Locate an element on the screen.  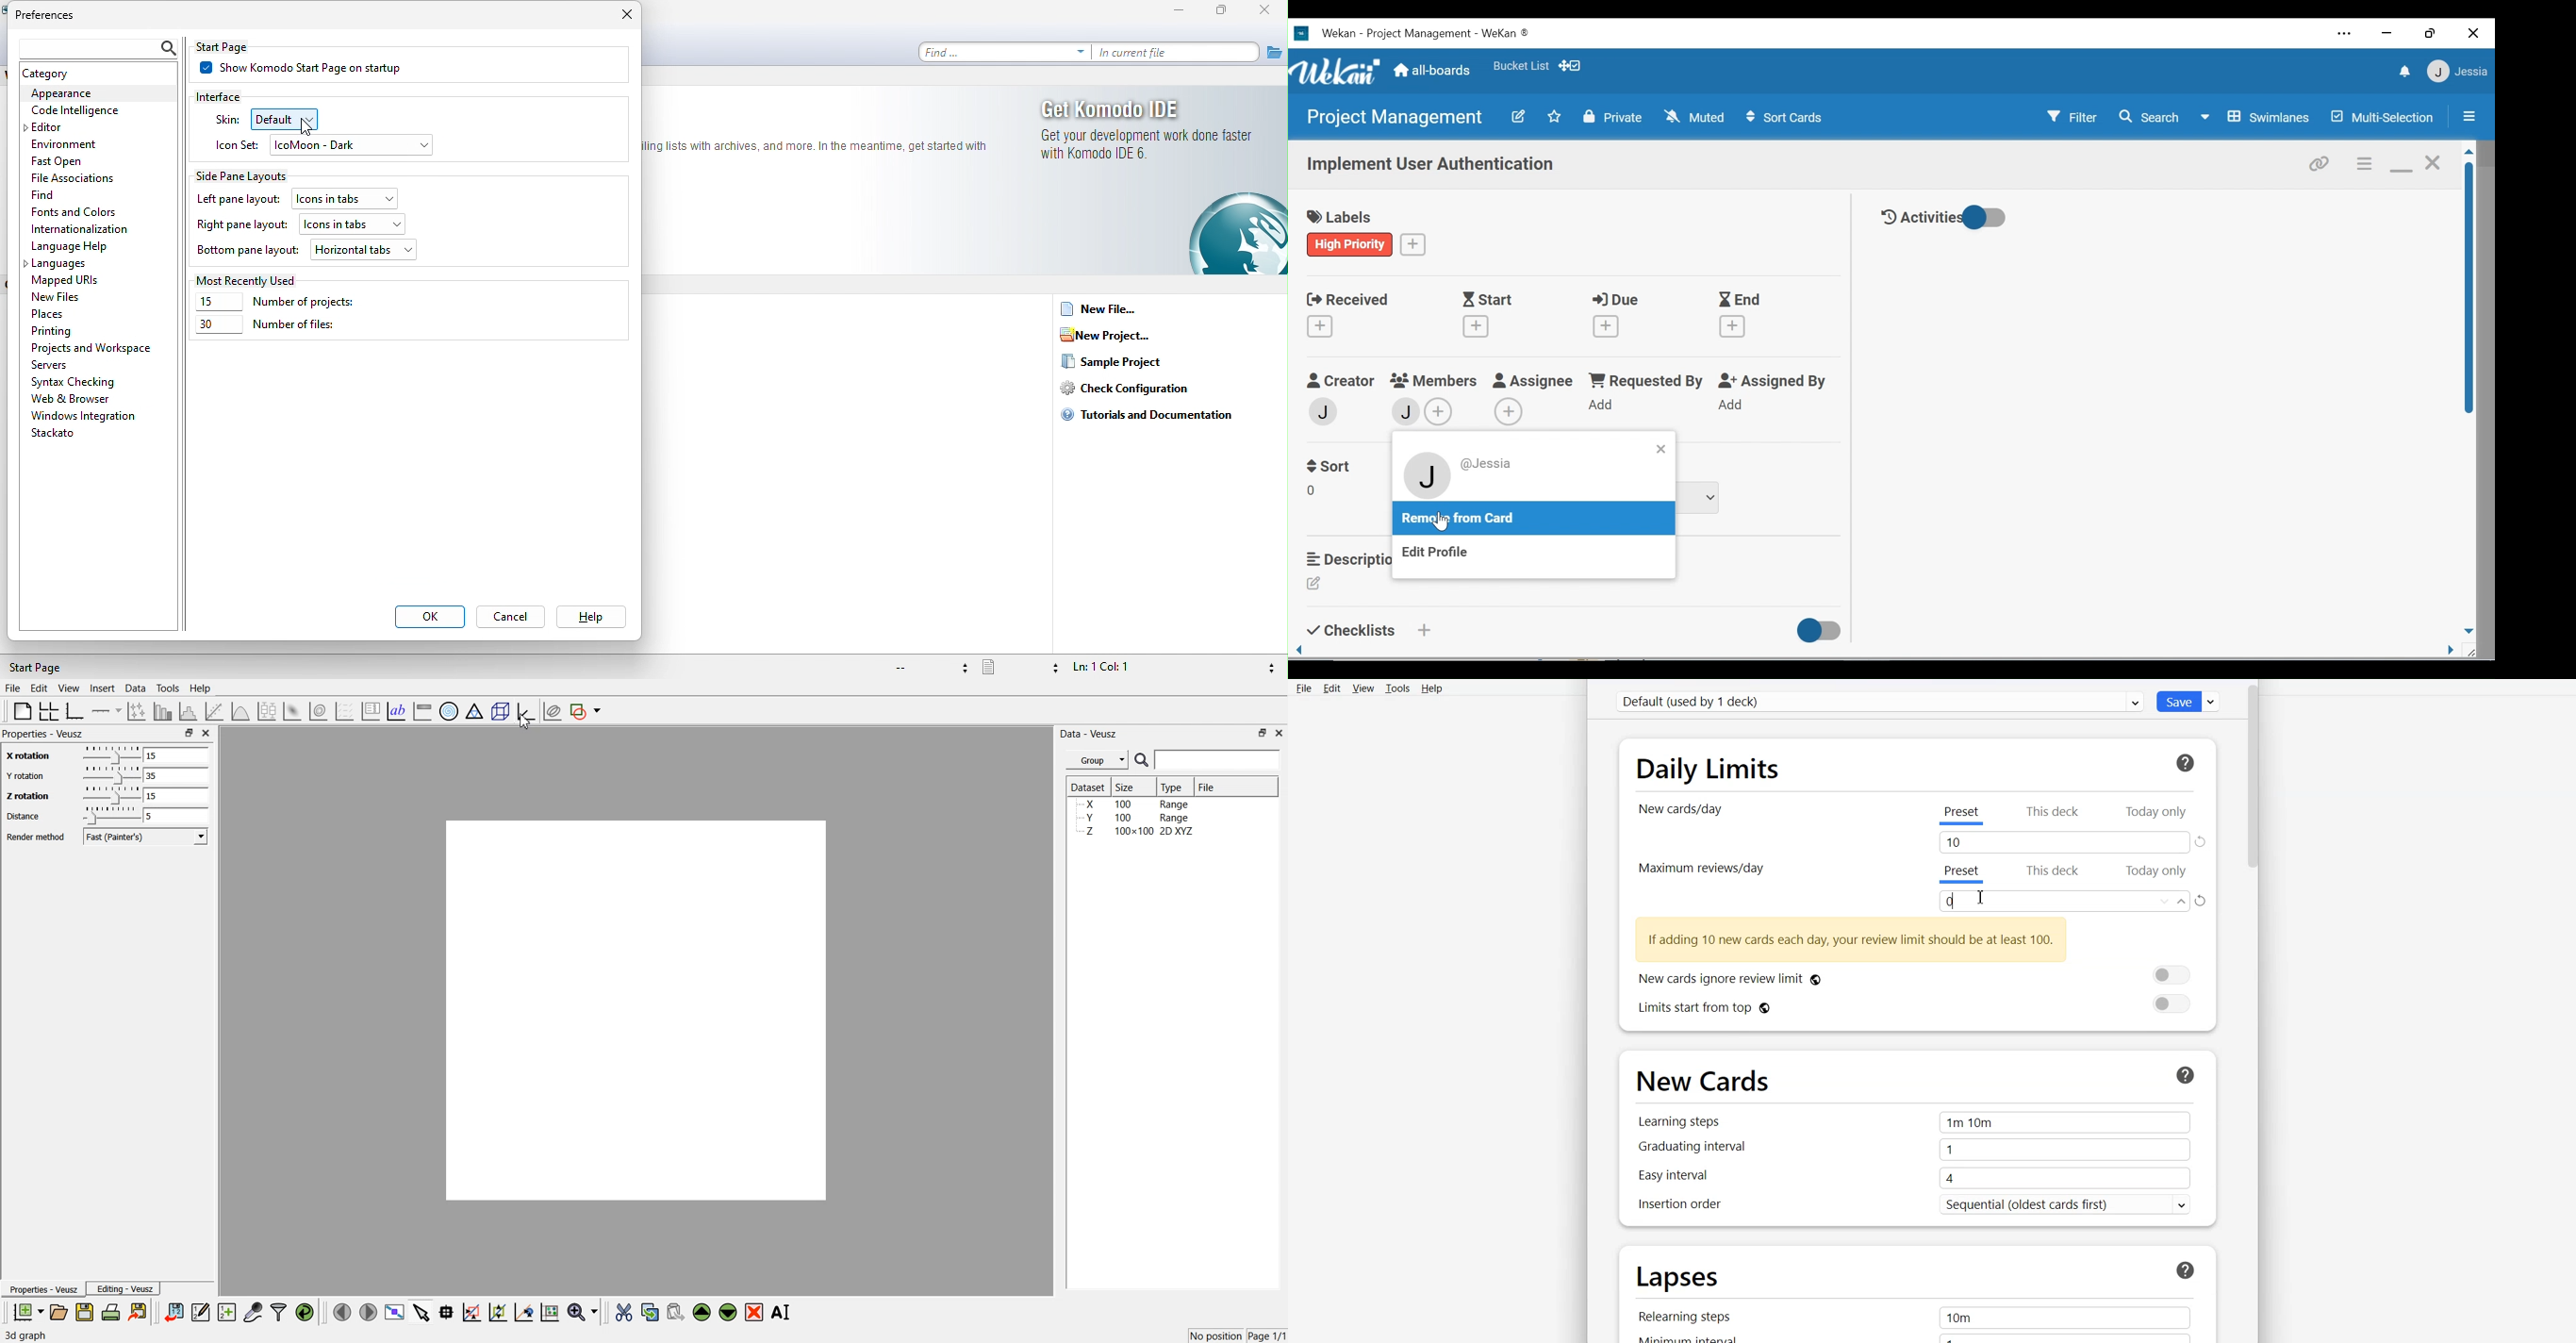
Default is located at coordinates (1881, 702).